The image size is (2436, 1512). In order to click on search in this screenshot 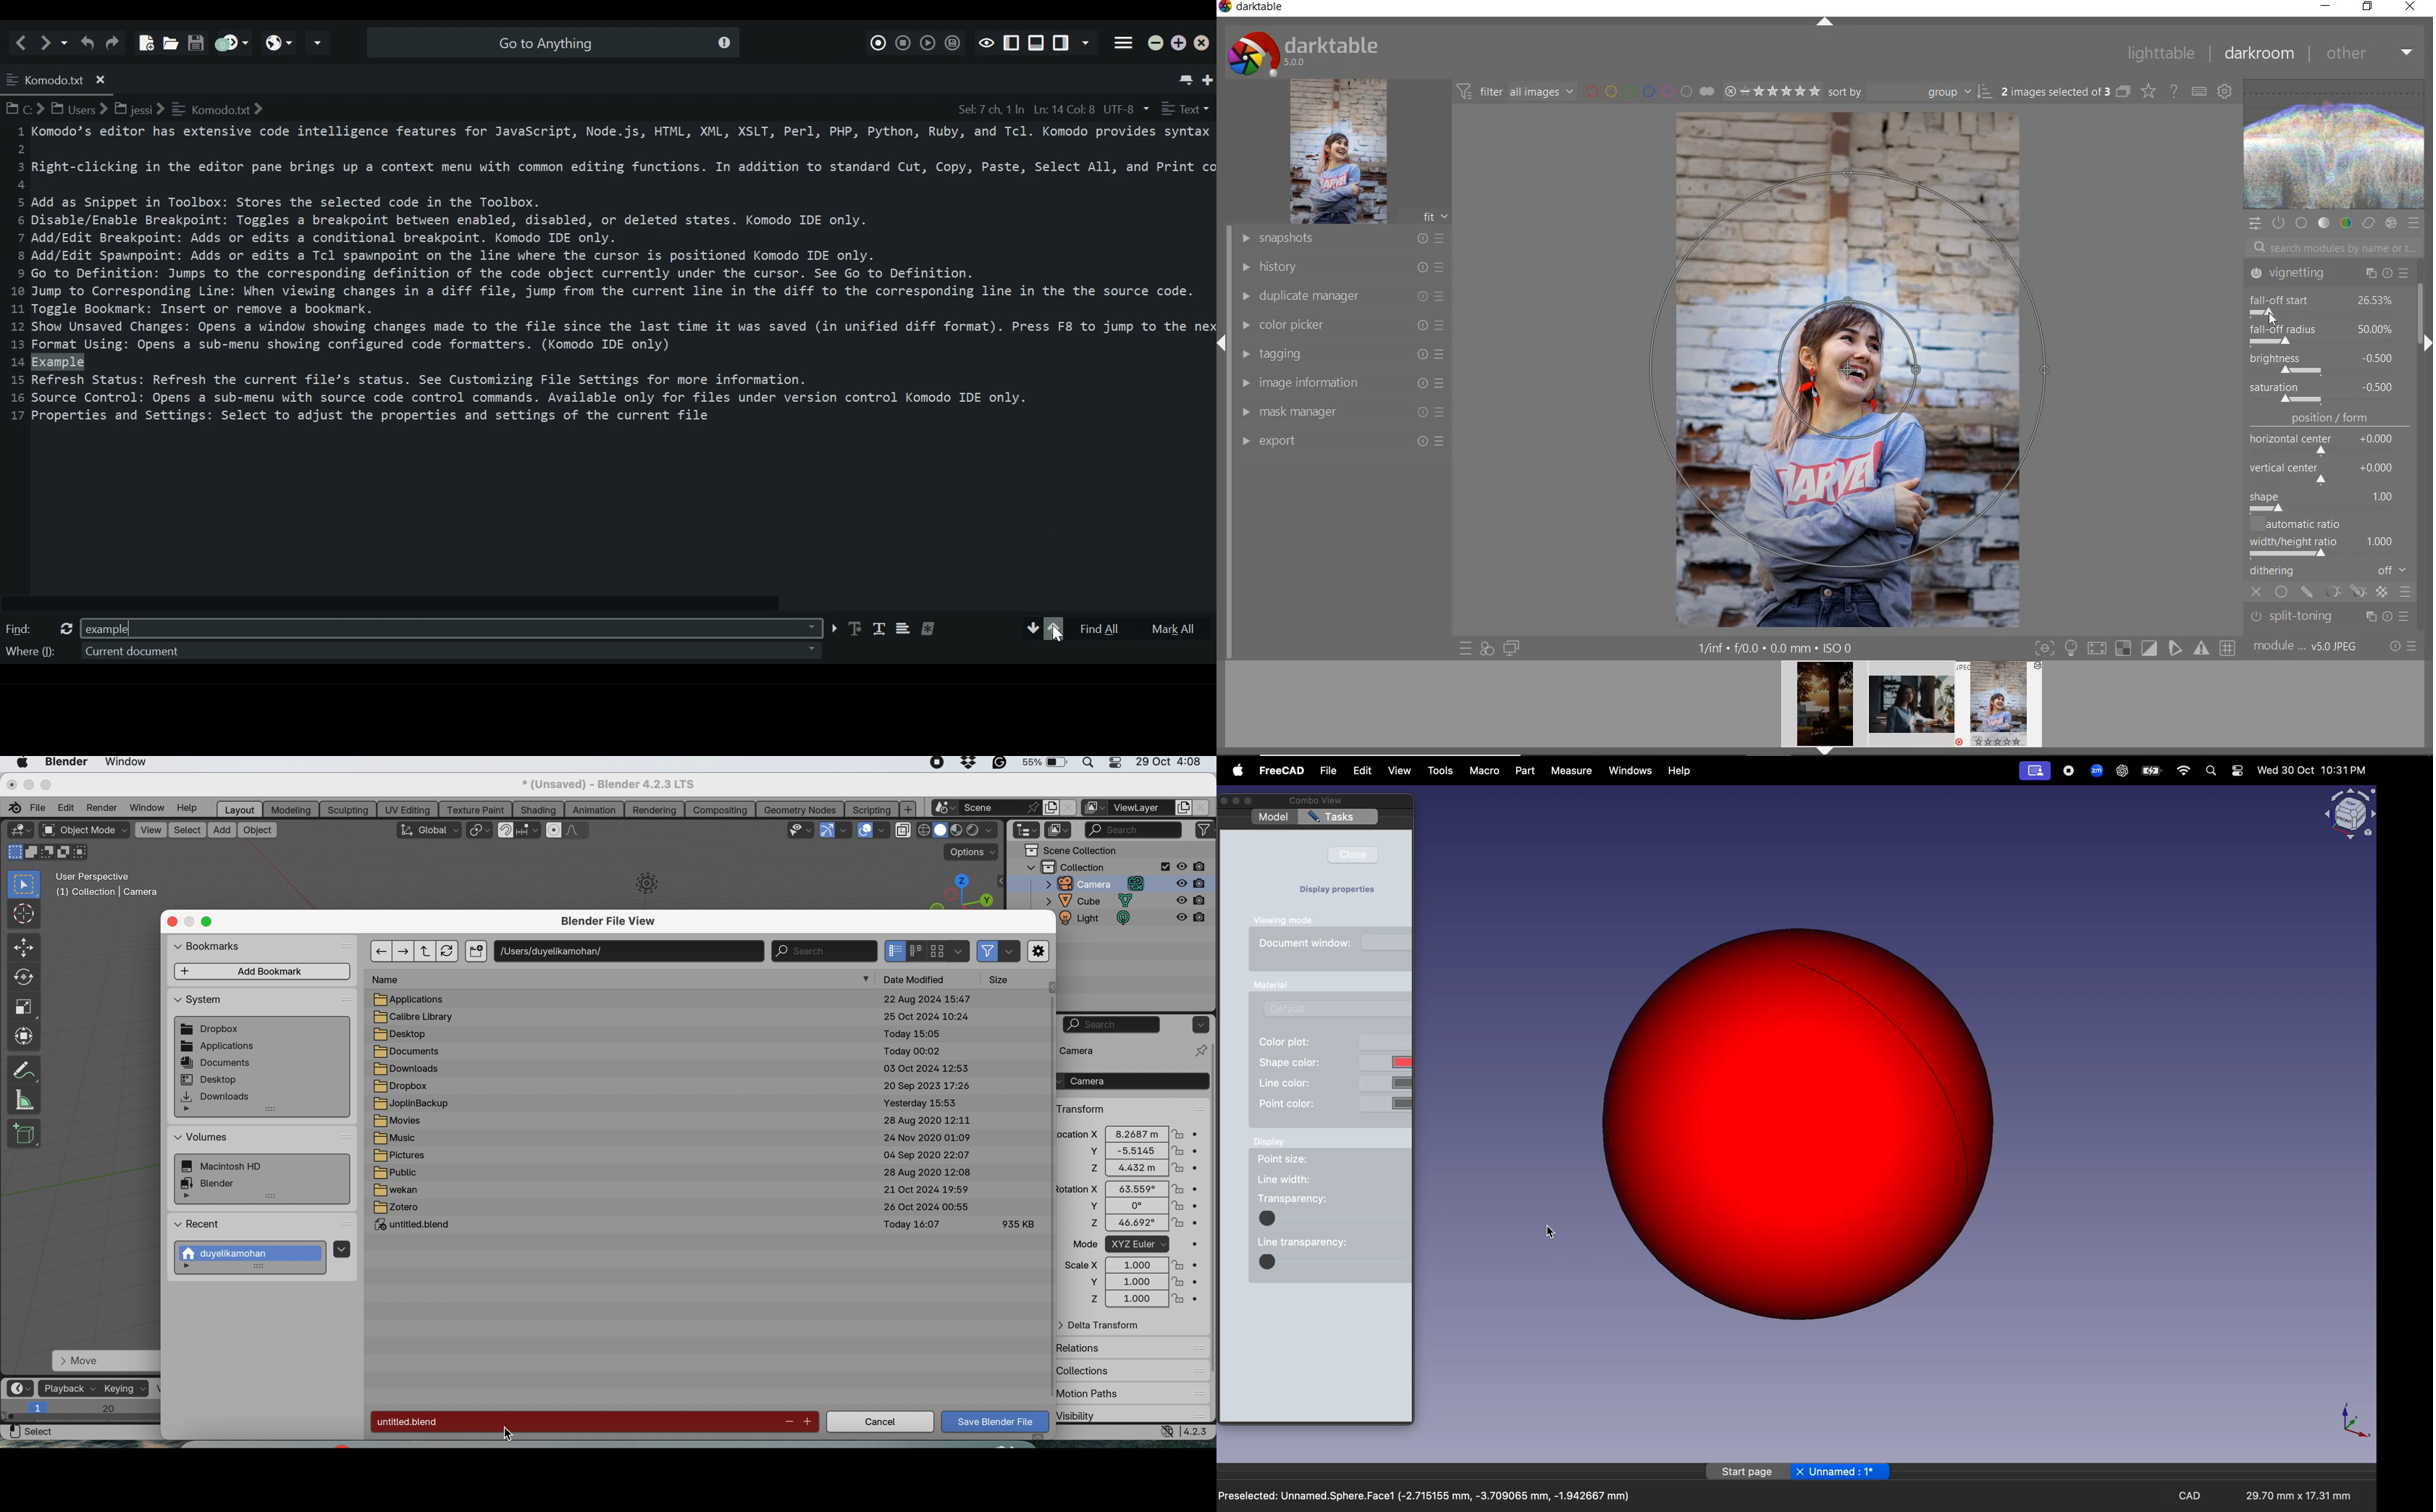, I will do `click(2210, 771)`.